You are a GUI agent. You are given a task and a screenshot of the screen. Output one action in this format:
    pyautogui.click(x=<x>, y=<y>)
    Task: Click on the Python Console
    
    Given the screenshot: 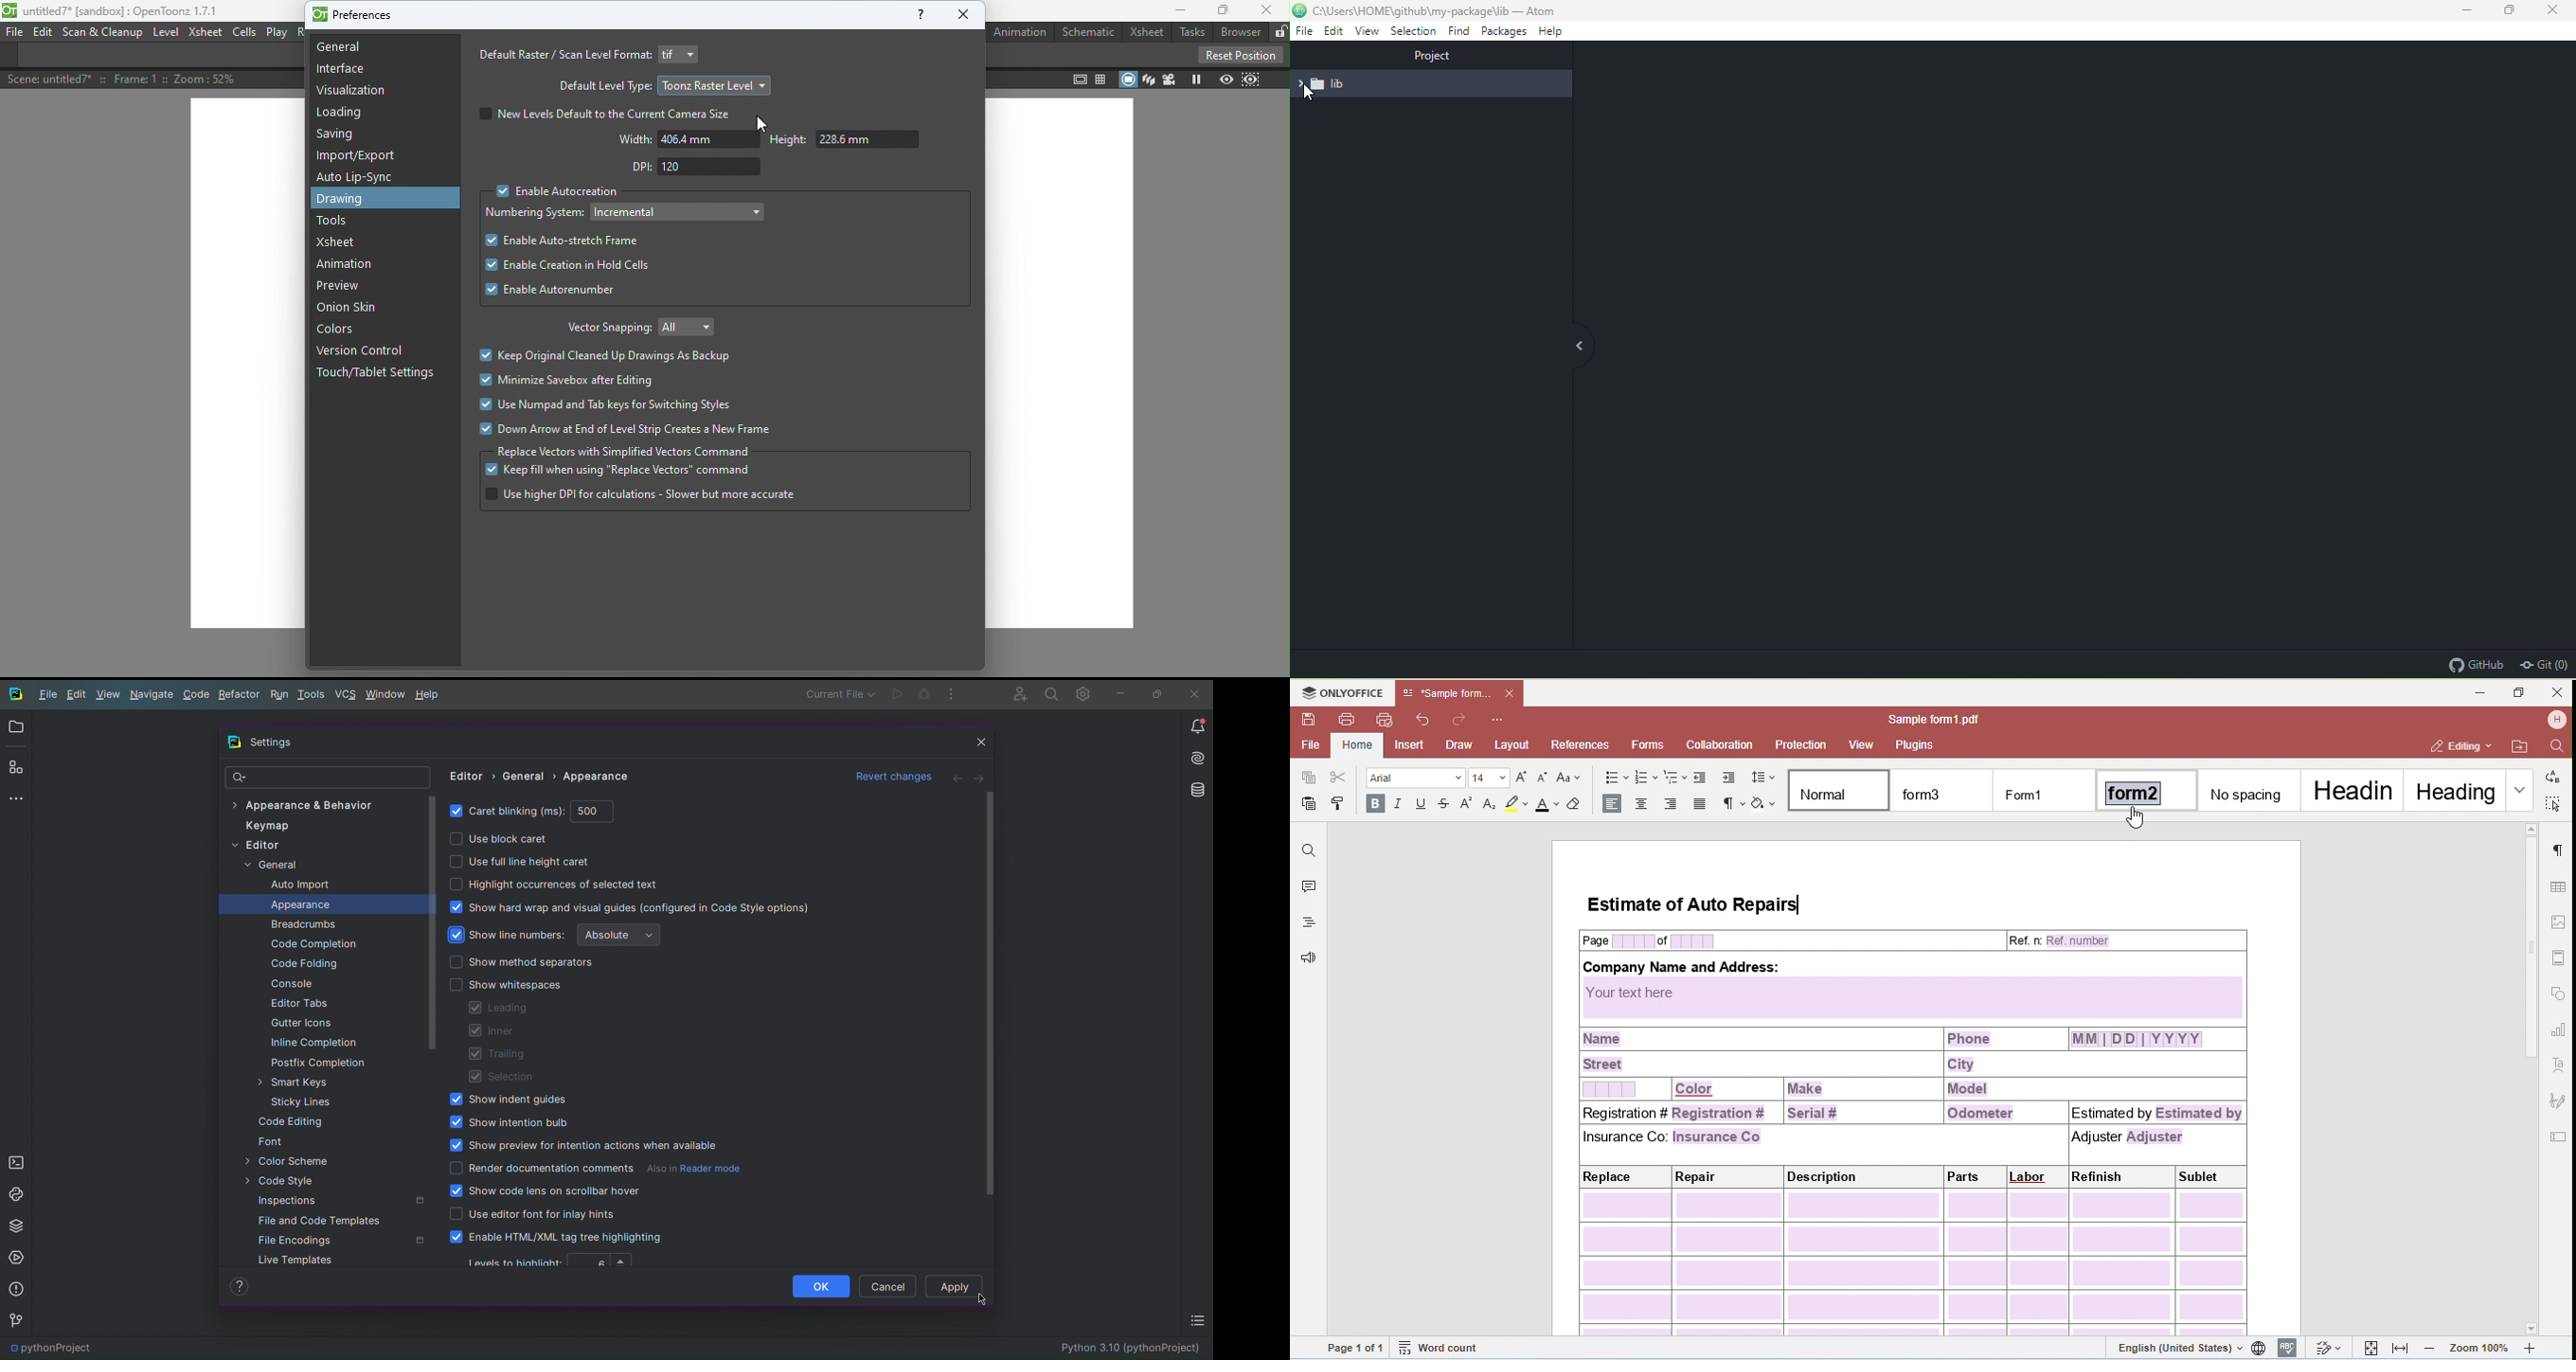 What is the action you would take?
    pyautogui.click(x=16, y=1193)
    